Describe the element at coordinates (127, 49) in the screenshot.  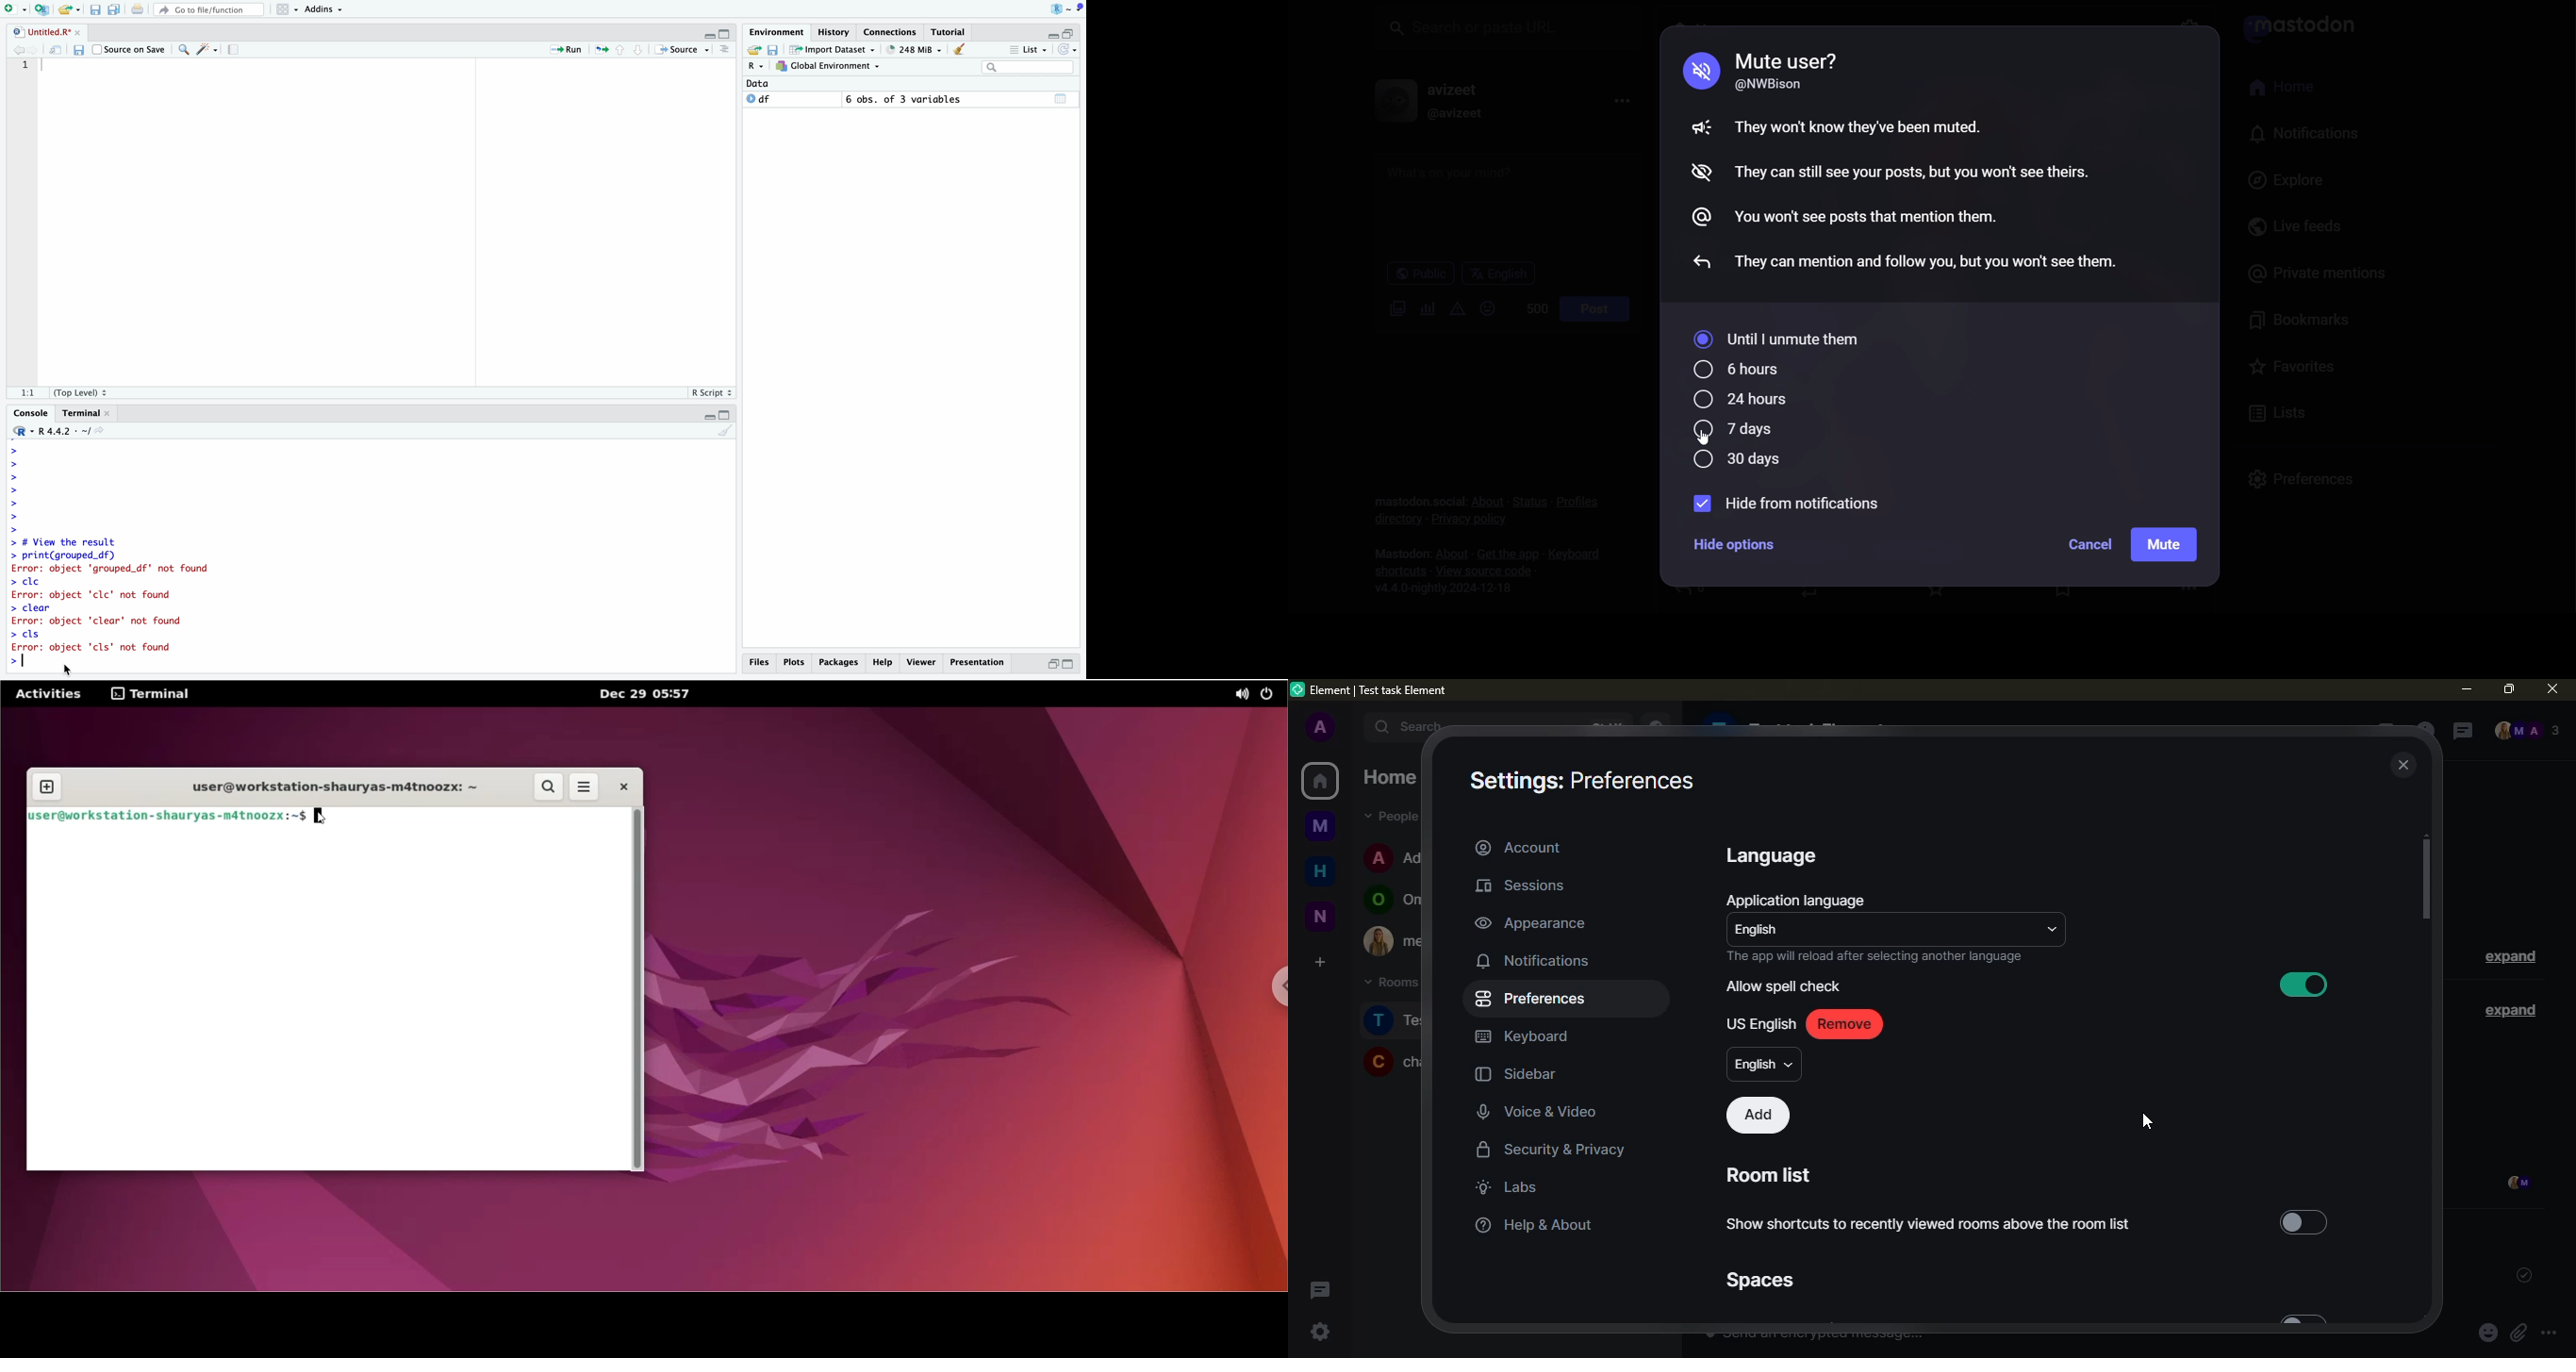
I see `Source on Save` at that location.